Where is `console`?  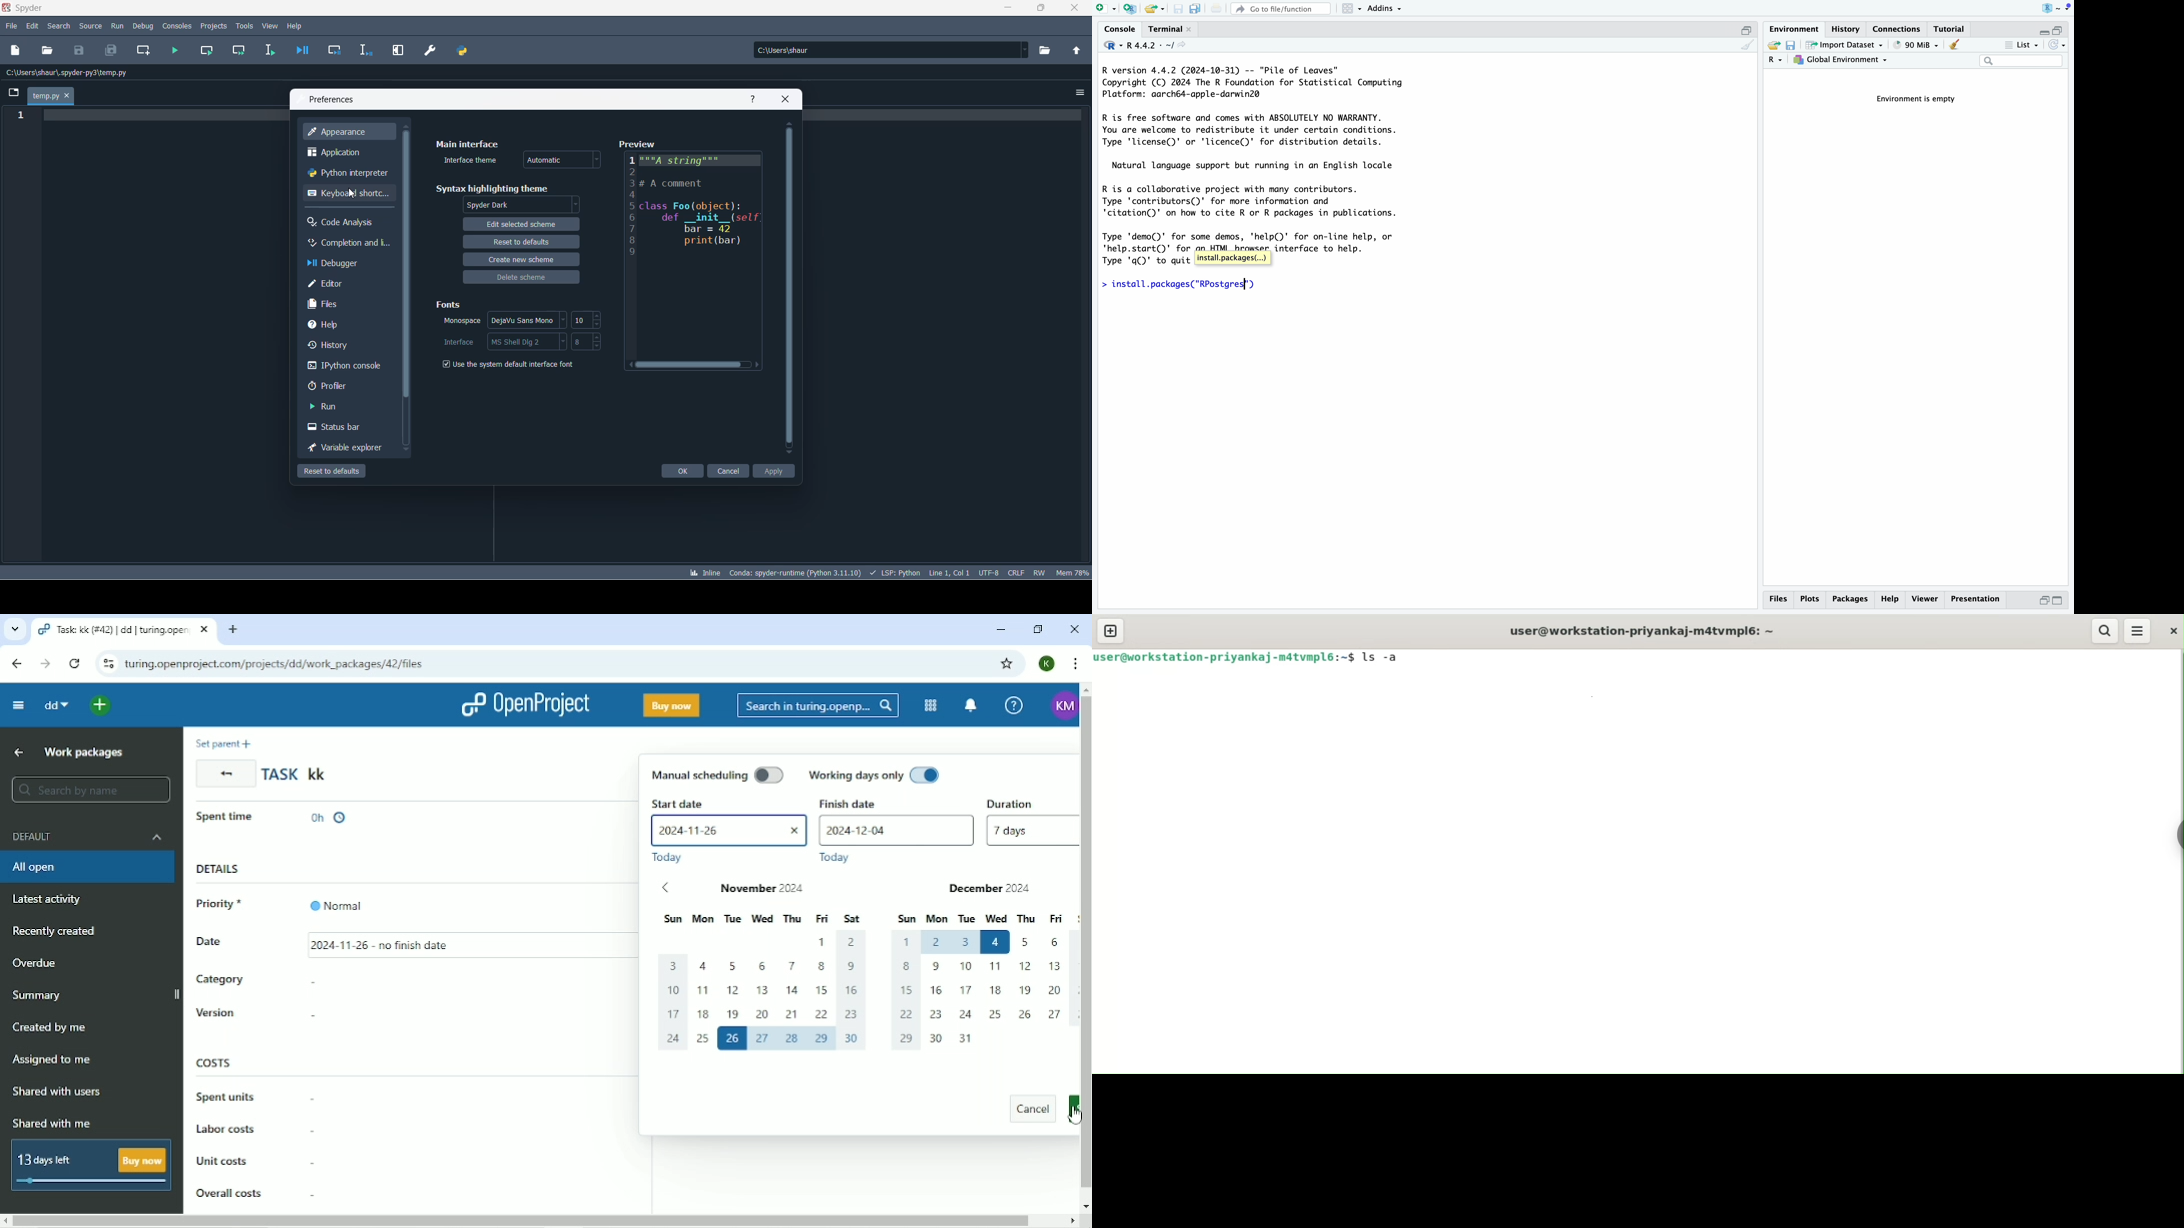
console is located at coordinates (1747, 46).